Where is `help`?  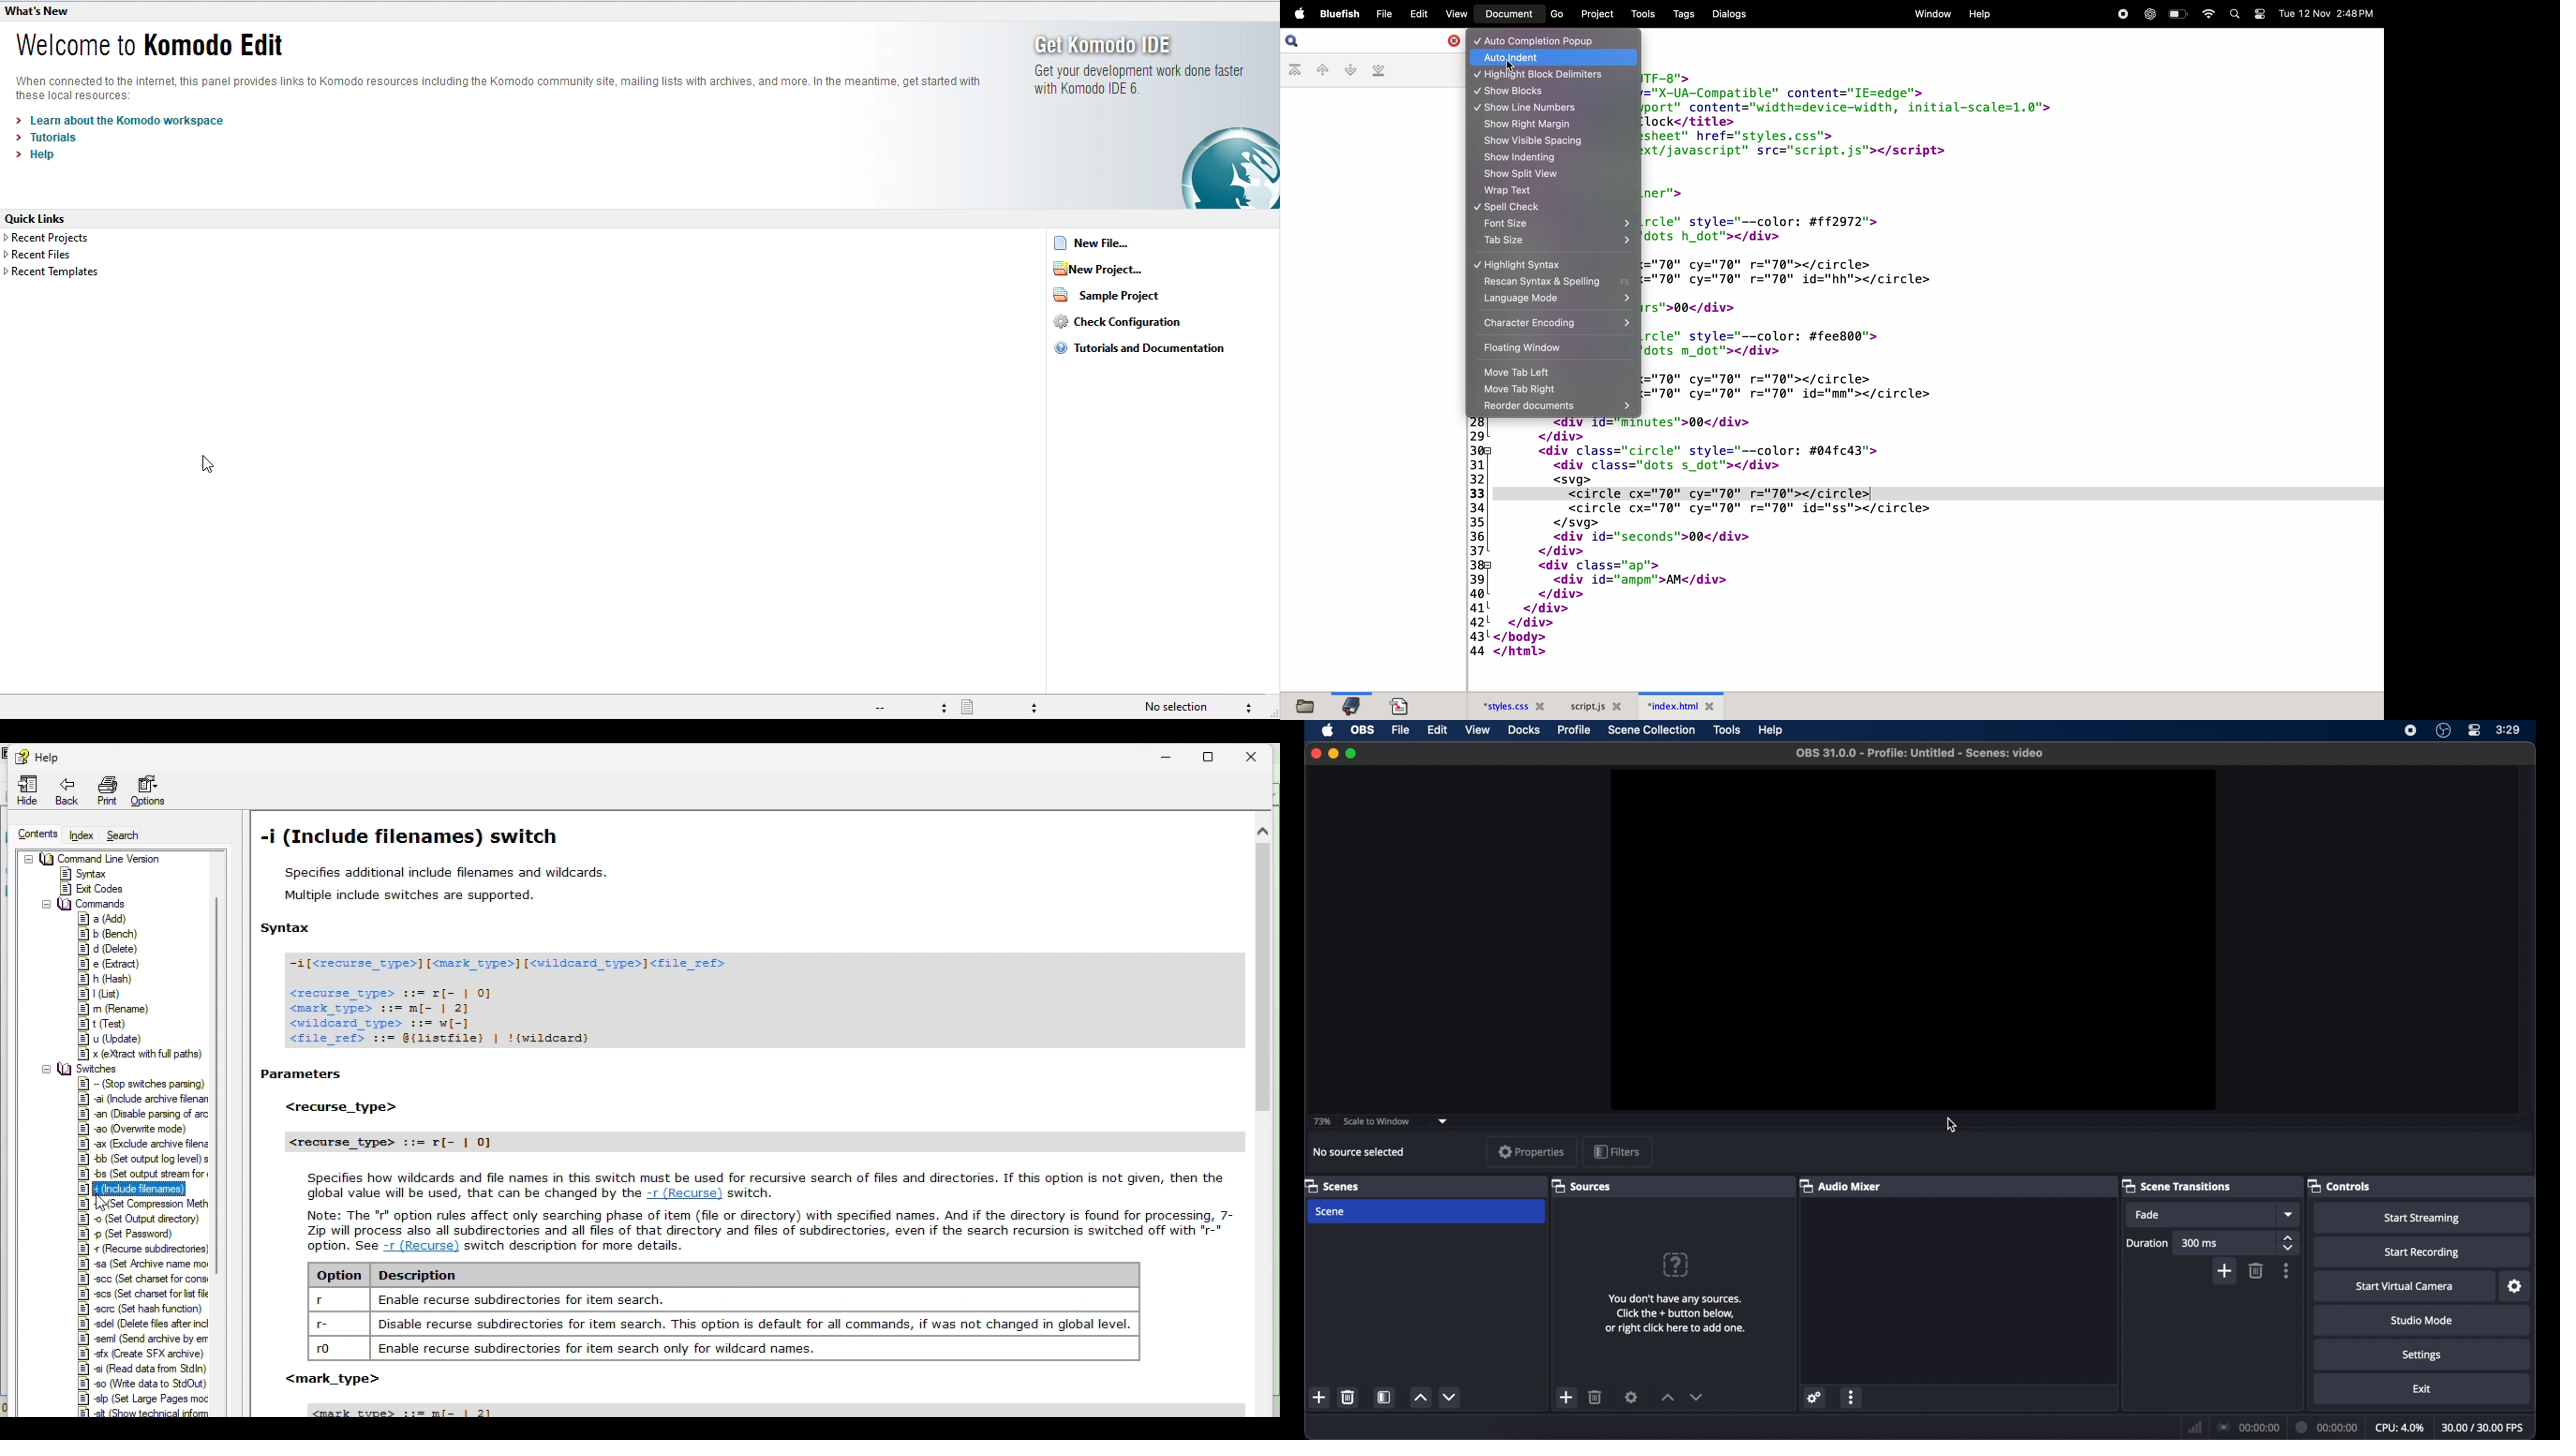
help is located at coordinates (1772, 731).